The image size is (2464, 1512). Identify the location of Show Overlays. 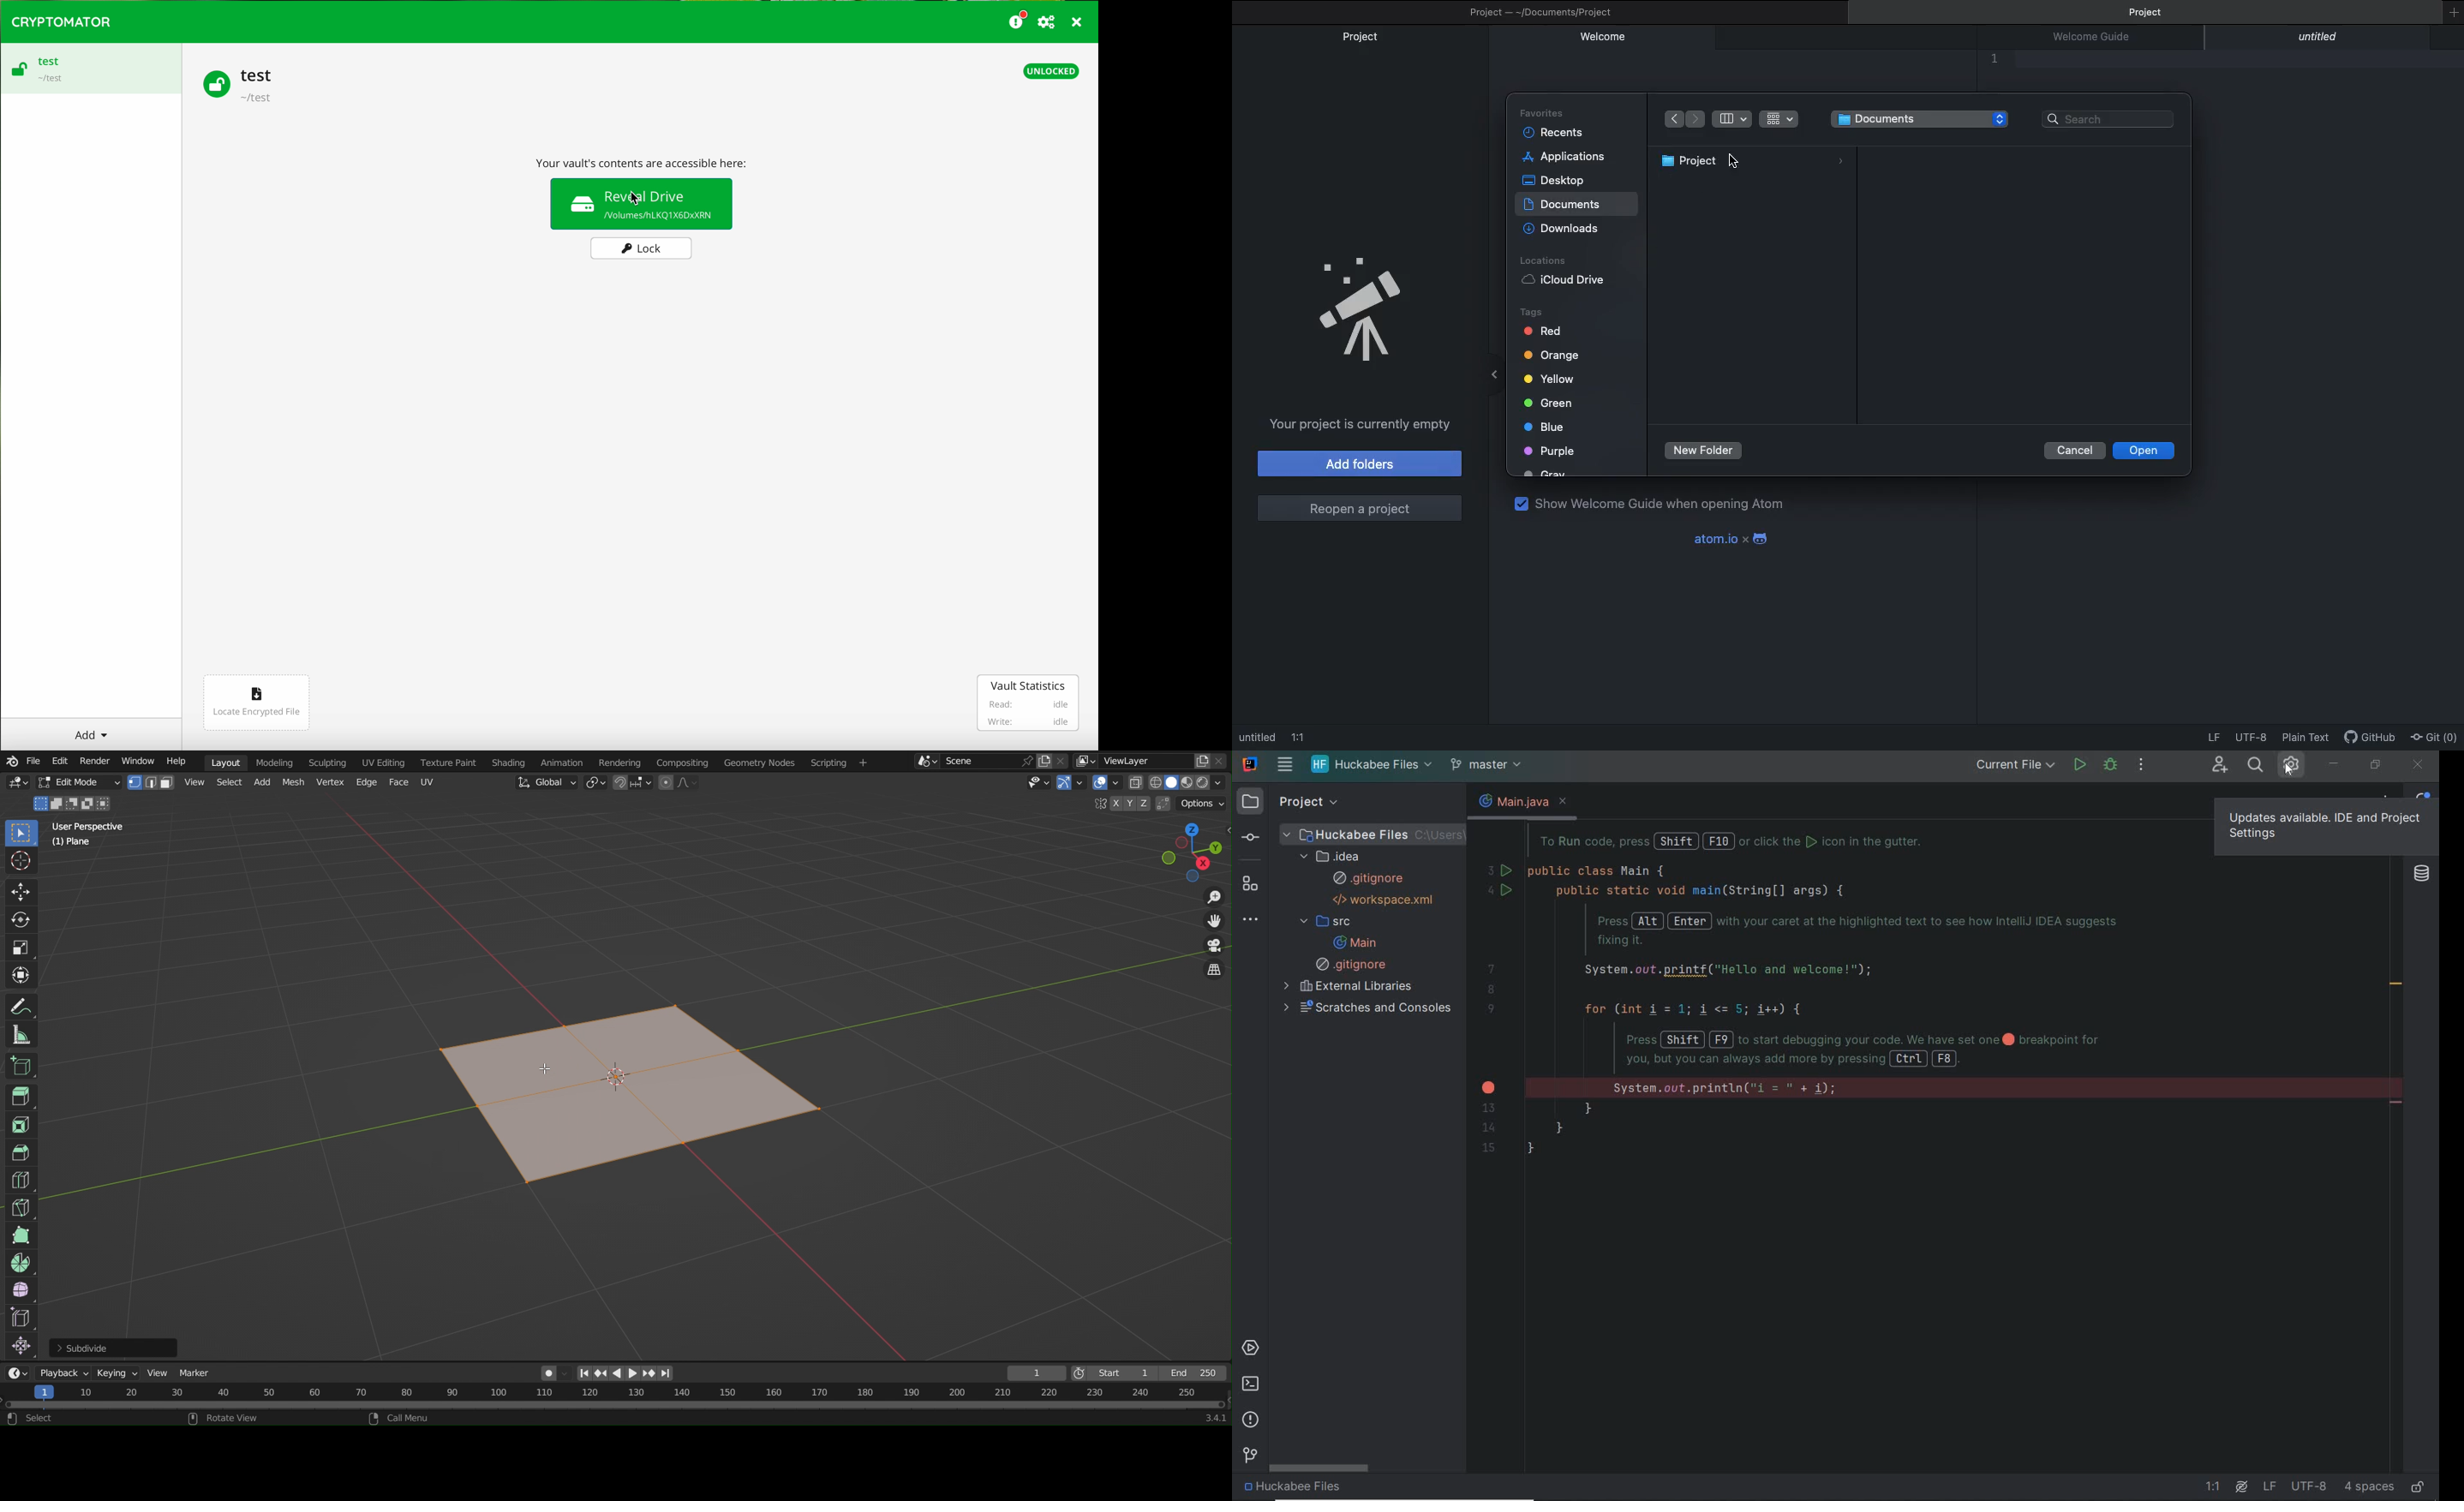
(1105, 785).